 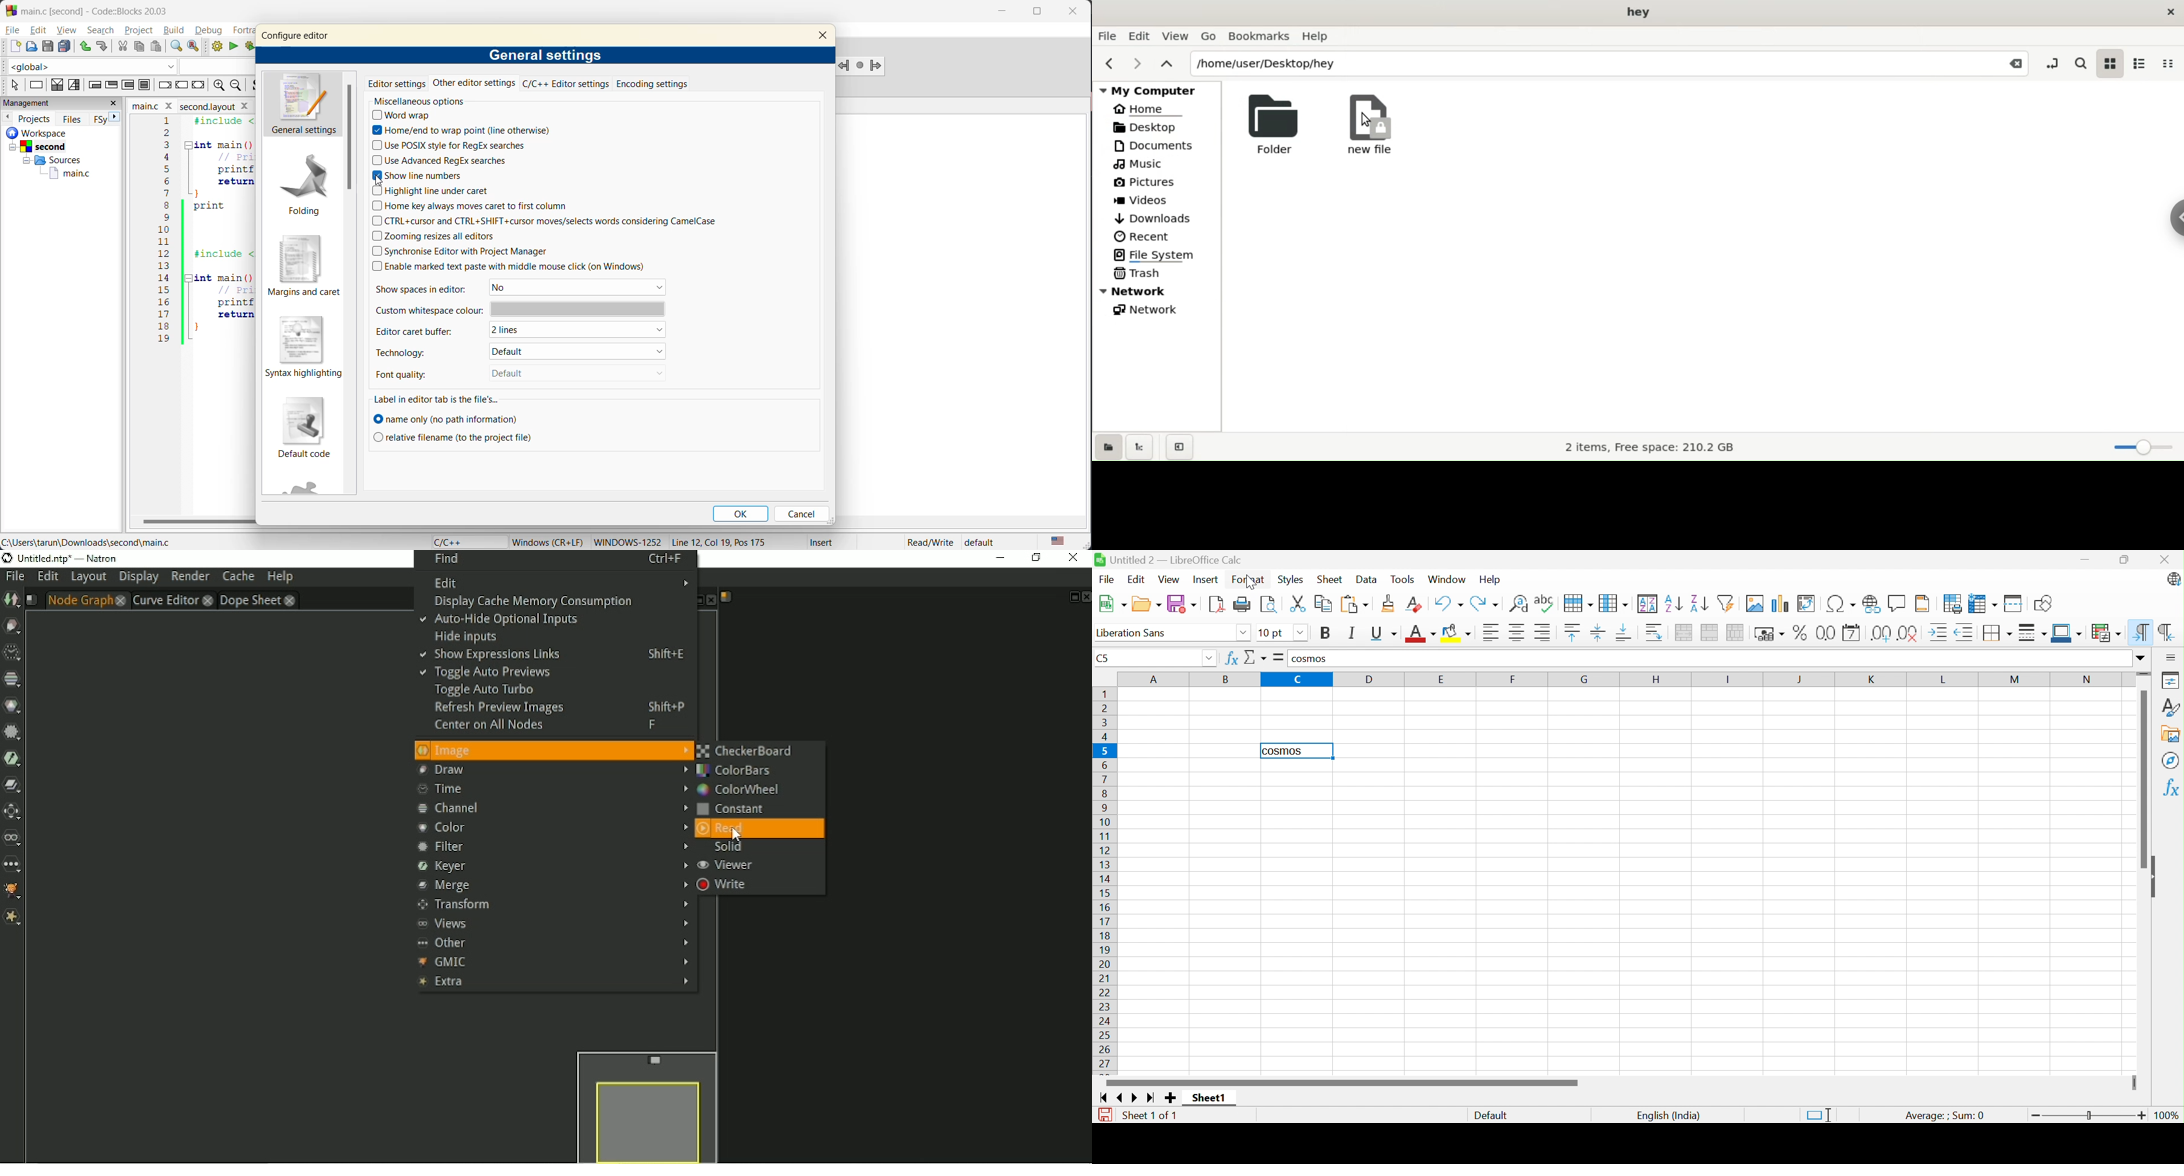 What do you see at coordinates (1353, 605) in the screenshot?
I see `Paste` at bounding box center [1353, 605].